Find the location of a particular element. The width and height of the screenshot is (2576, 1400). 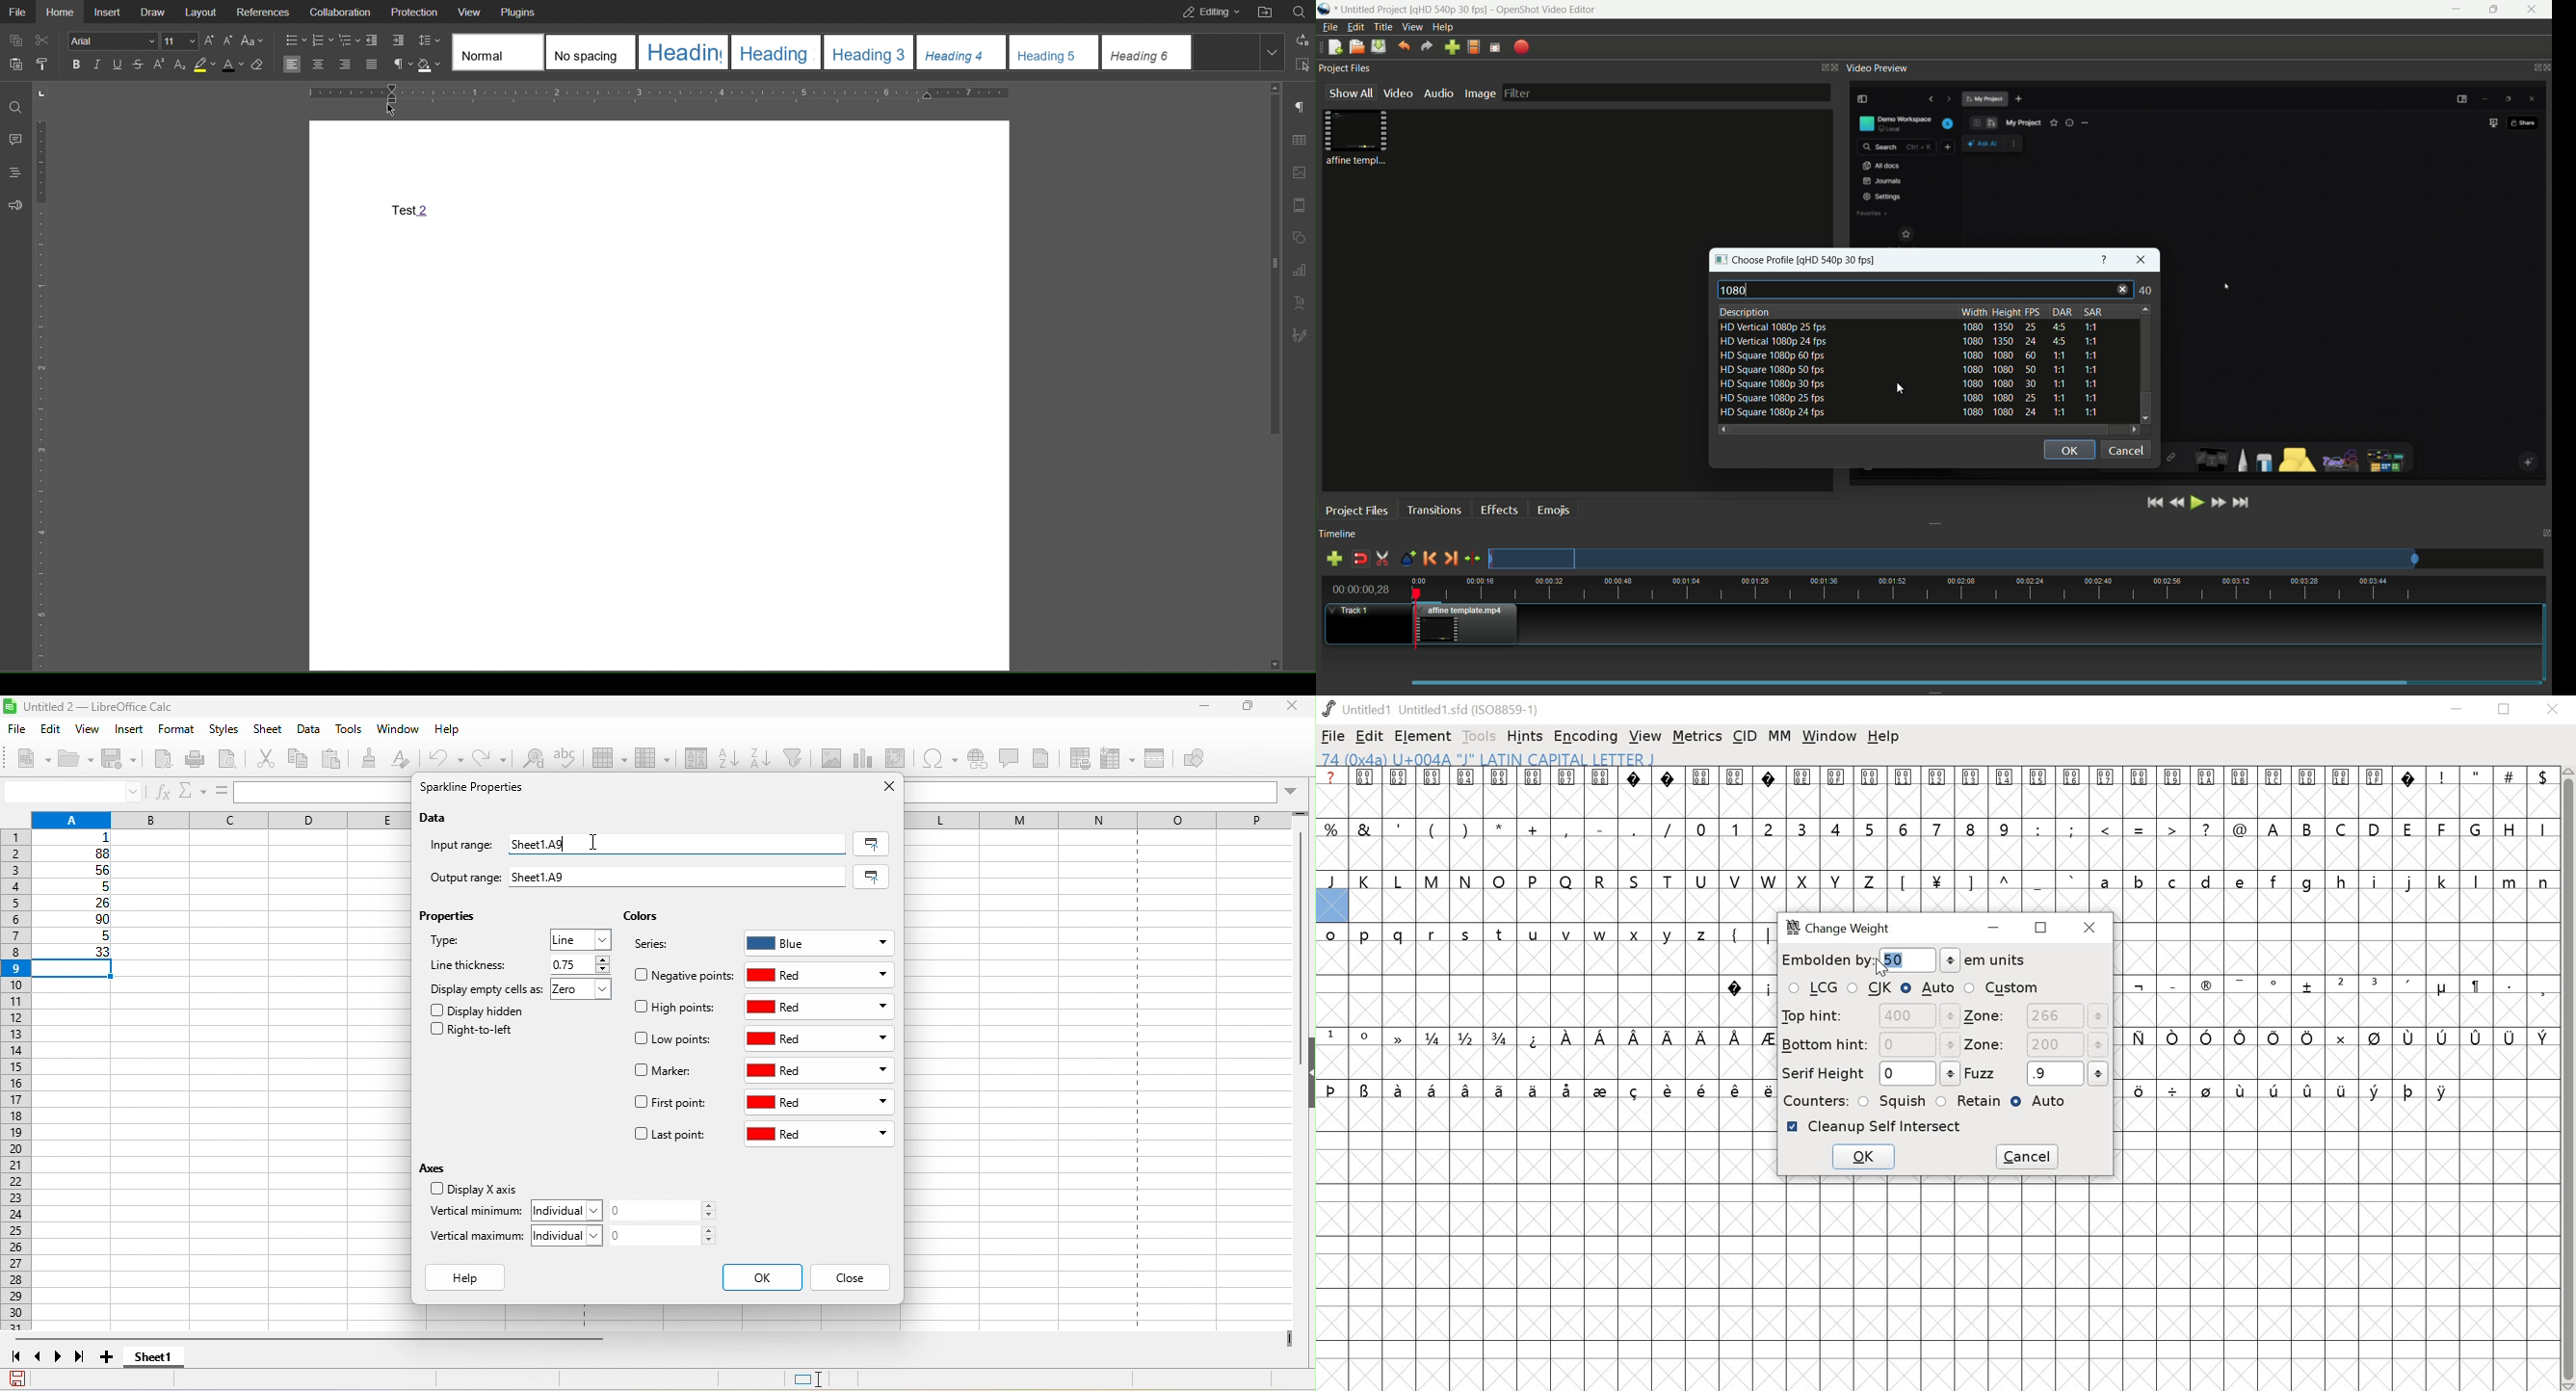

scroll bar is located at coordinates (2145, 350).